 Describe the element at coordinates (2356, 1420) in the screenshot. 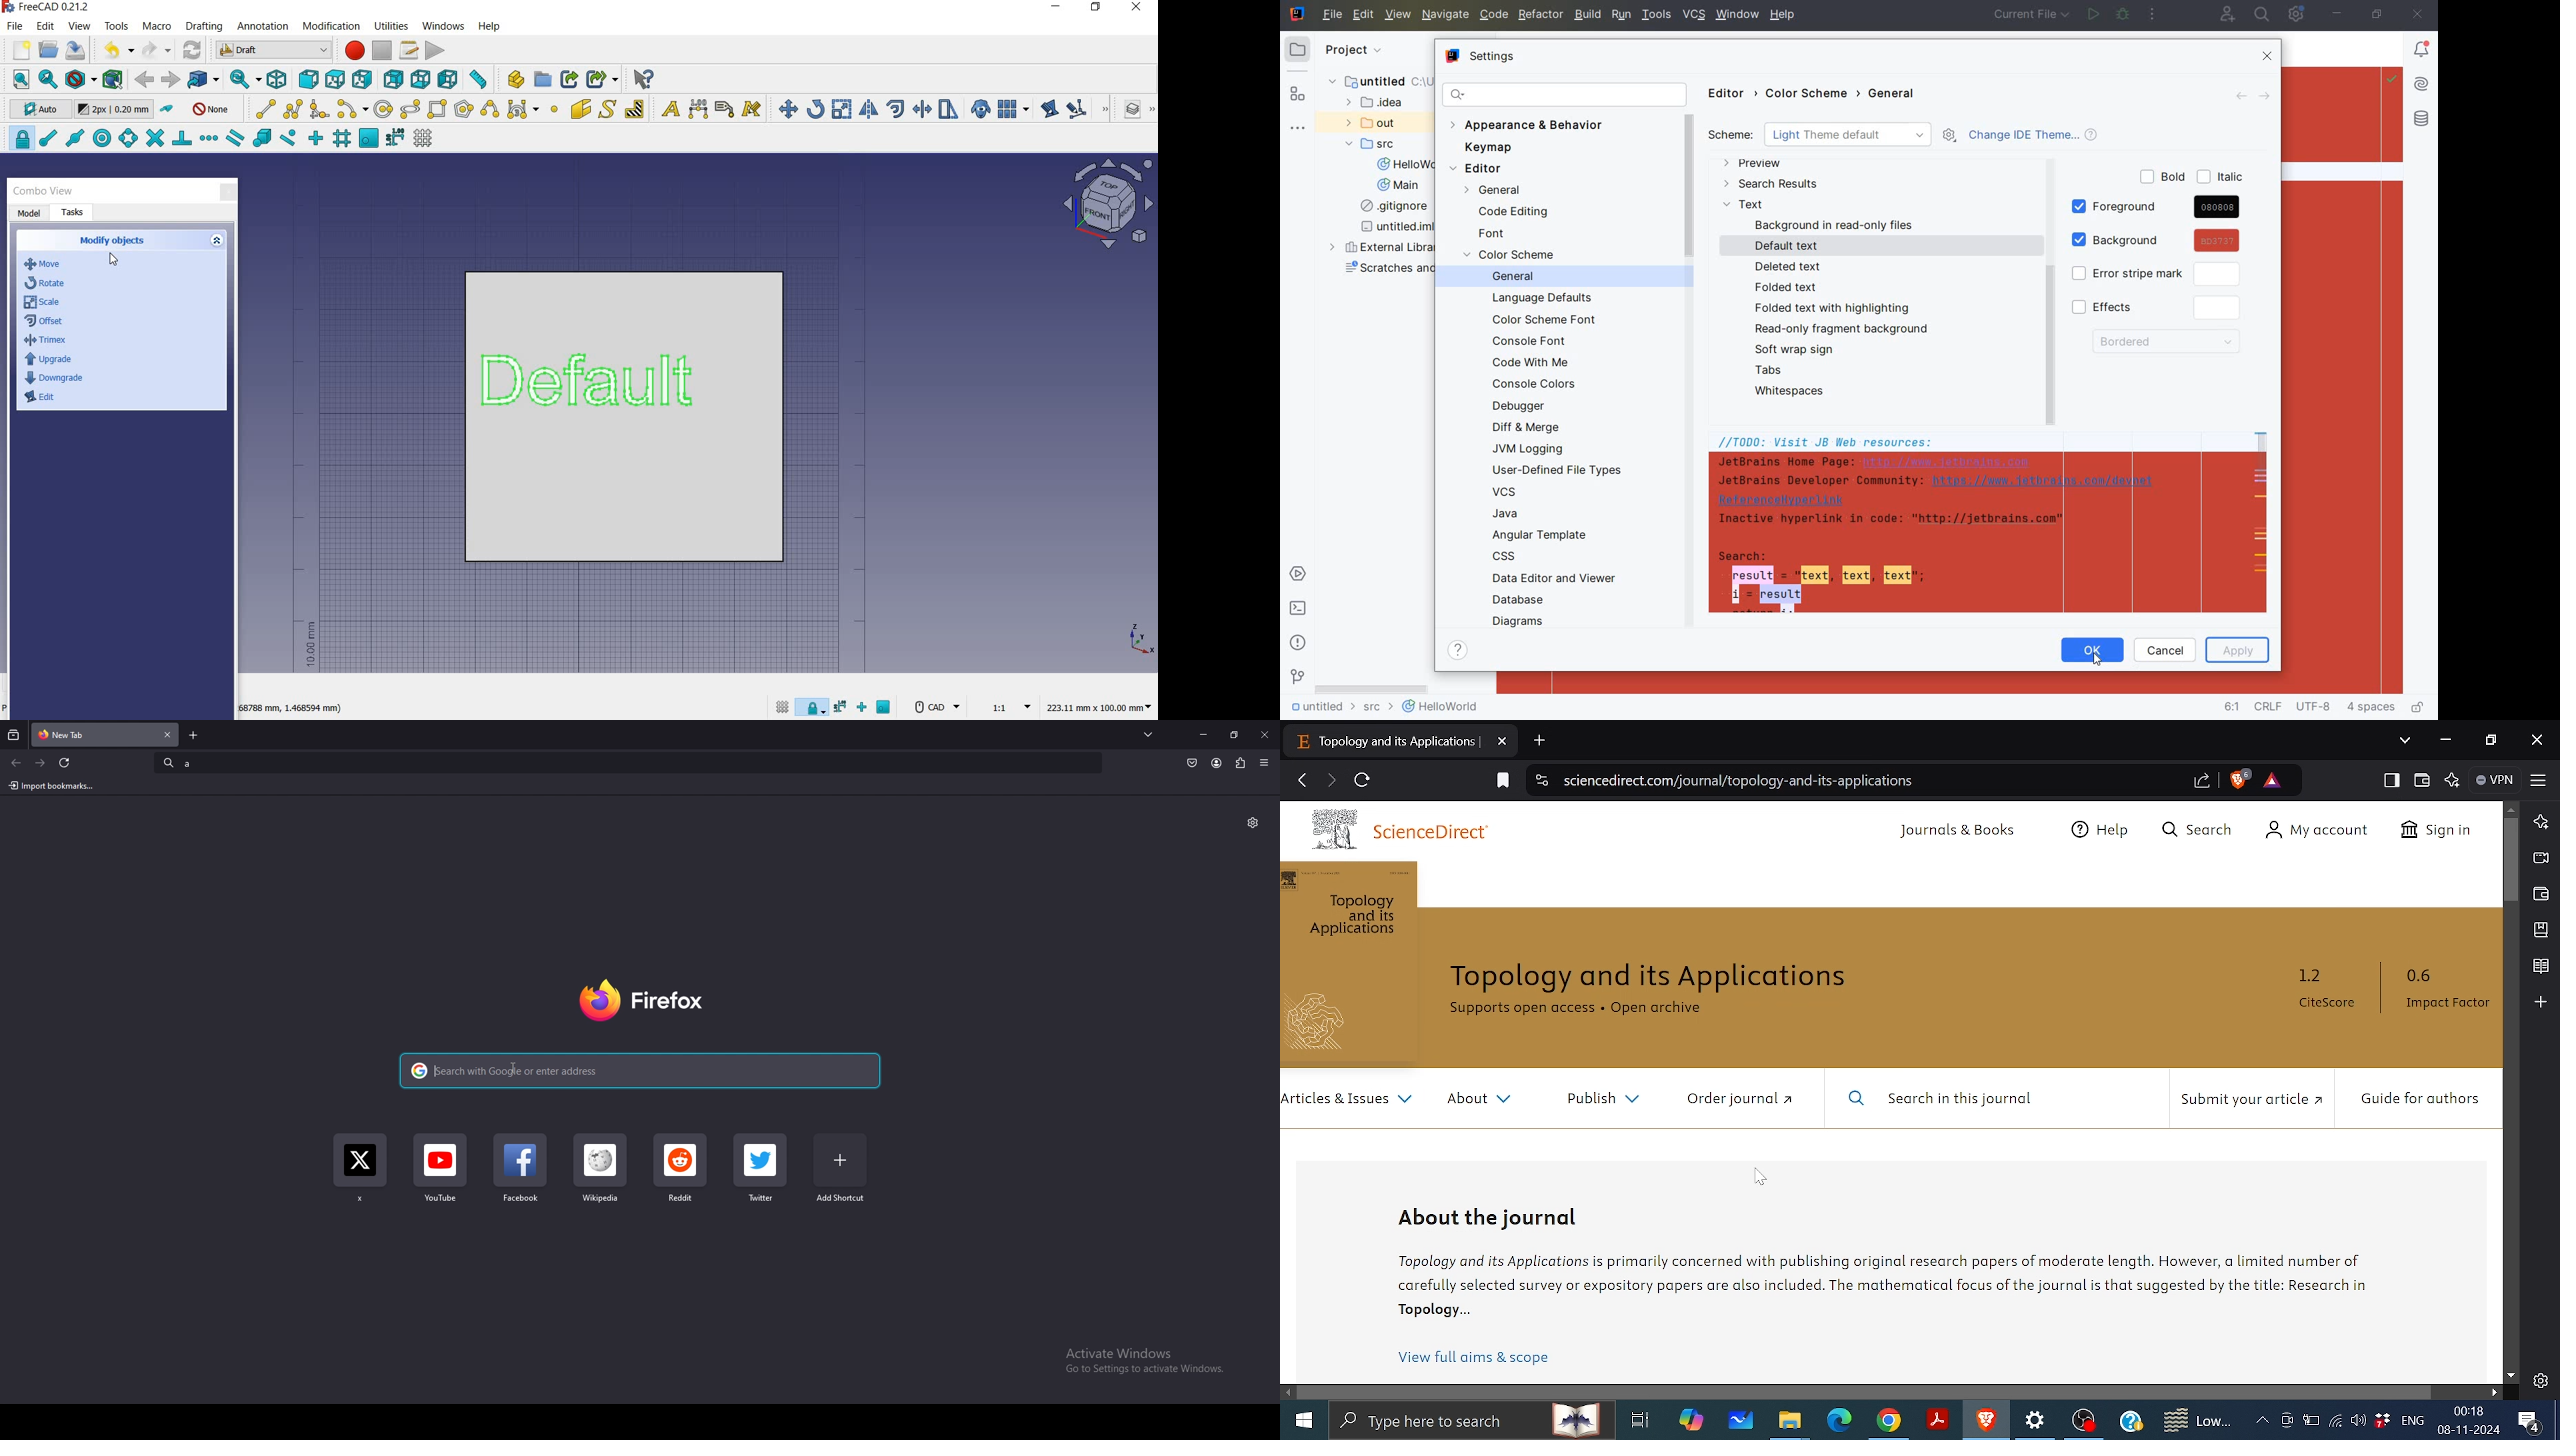

I see `Speakers` at that location.